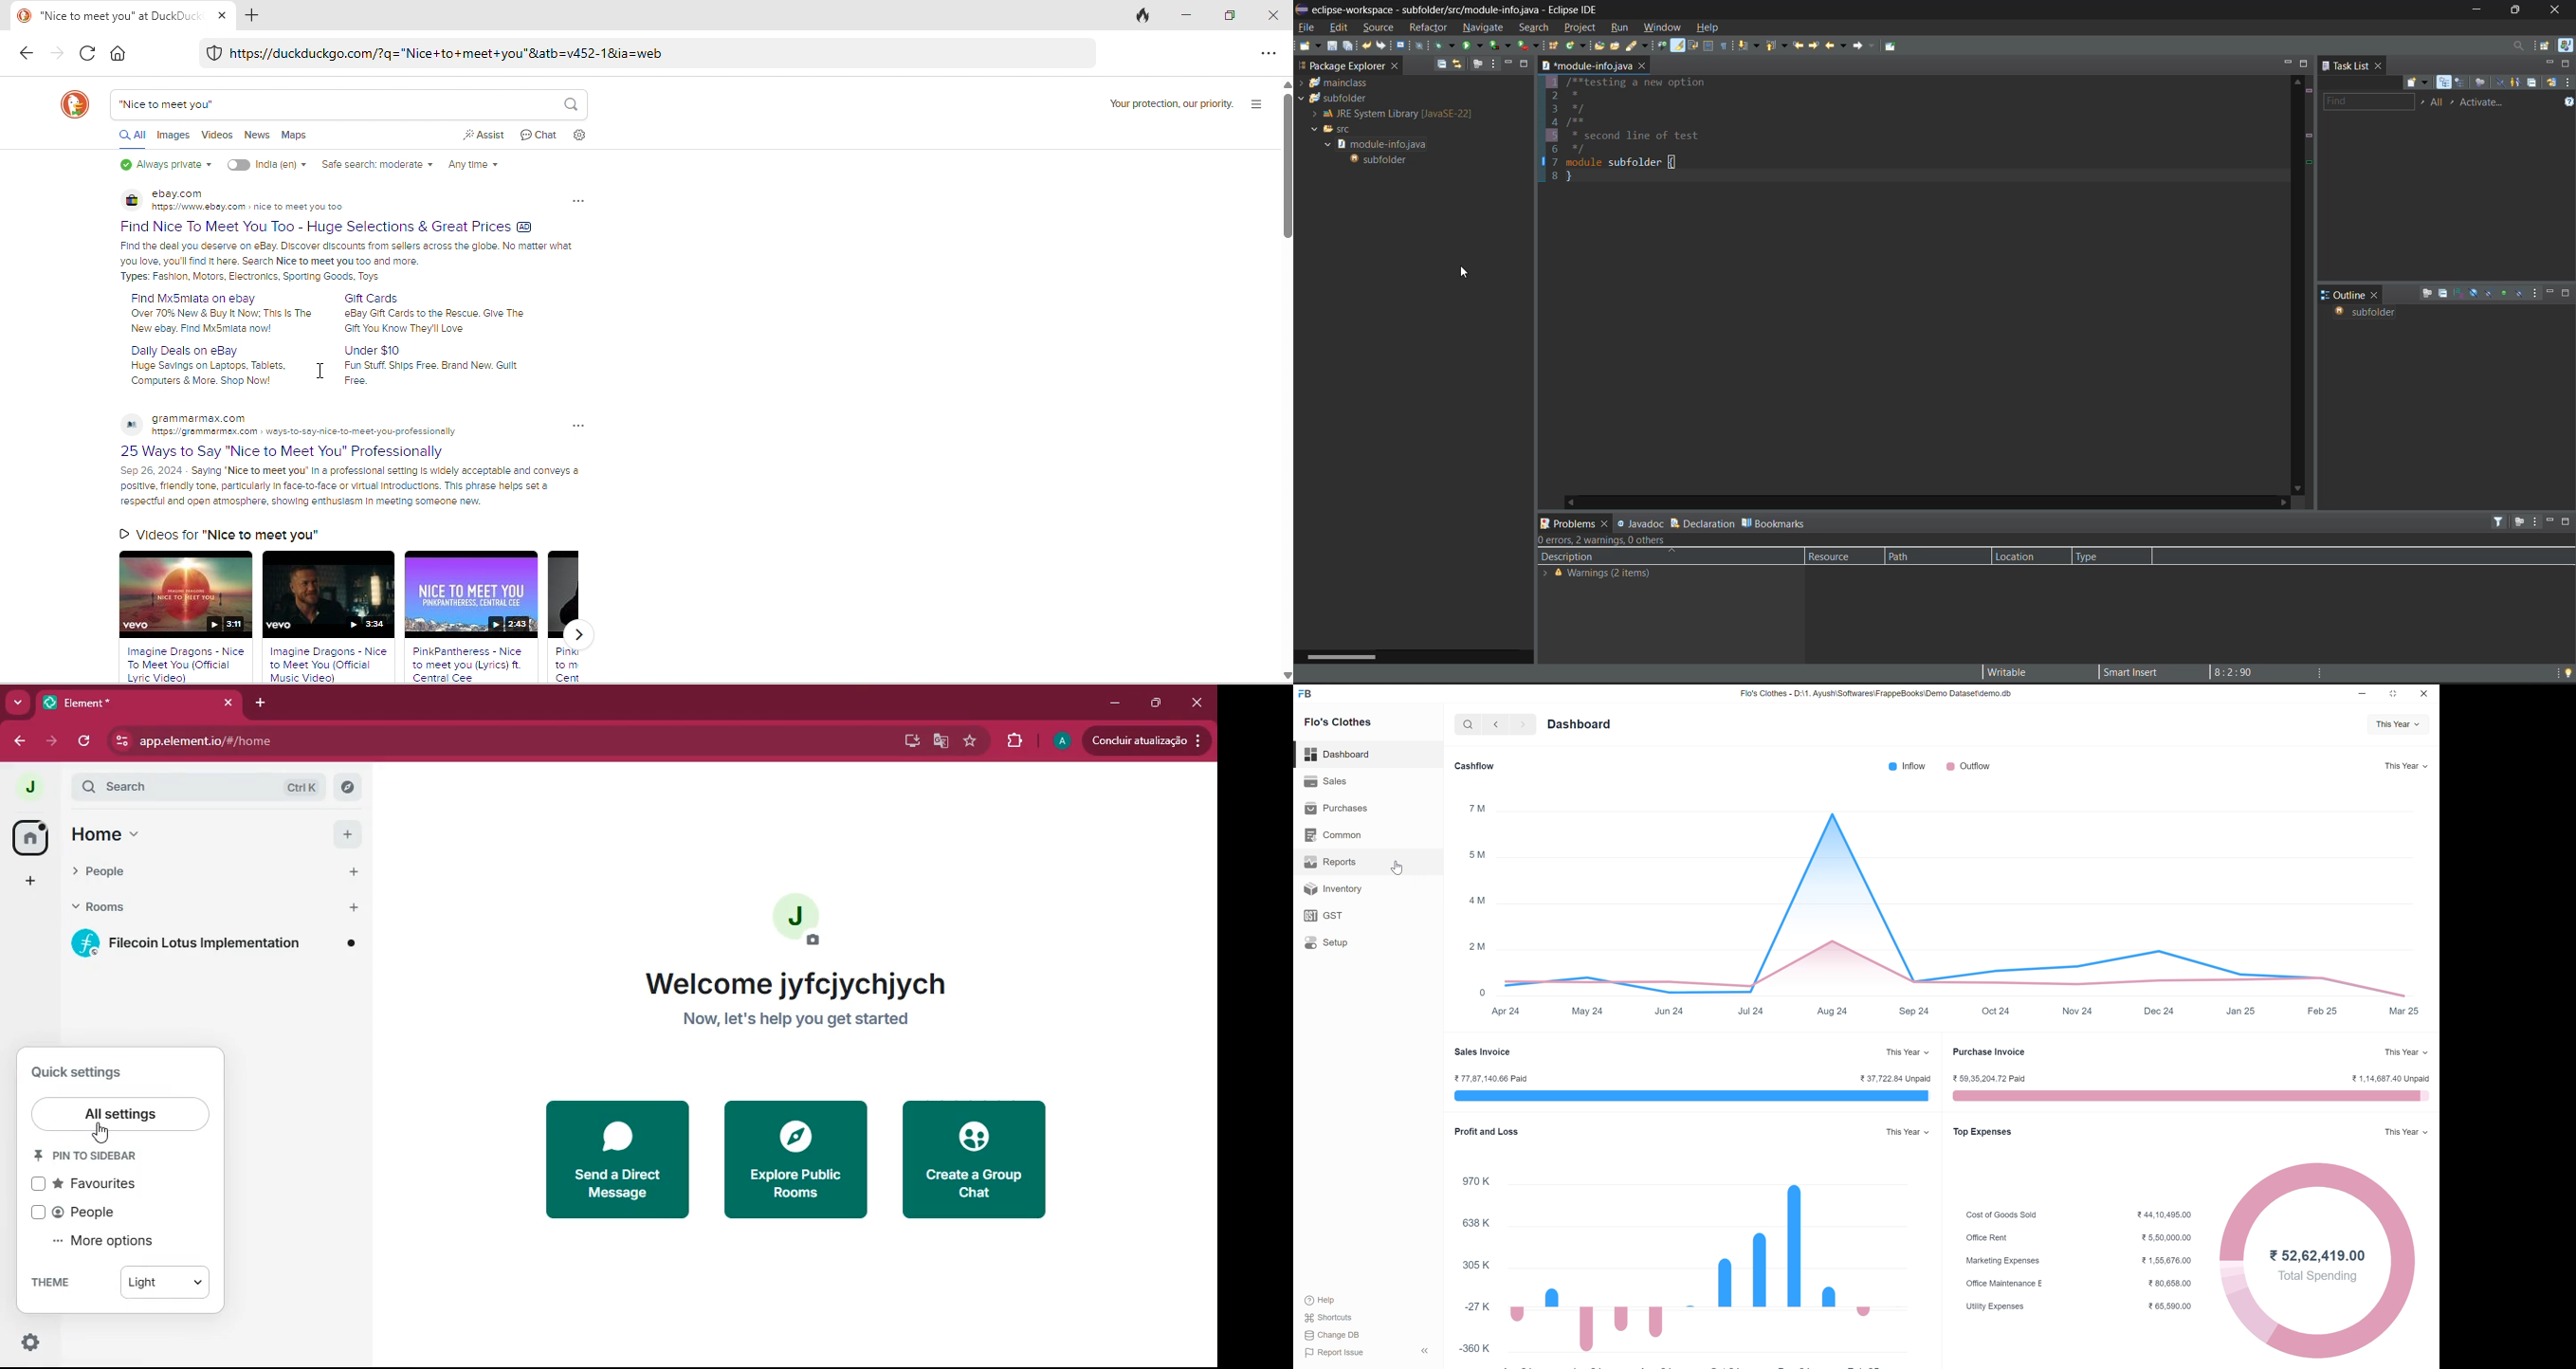 Image resolution: width=2576 pixels, height=1372 pixels. What do you see at coordinates (1690, 1096) in the screenshot?
I see `Bar` at bounding box center [1690, 1096].